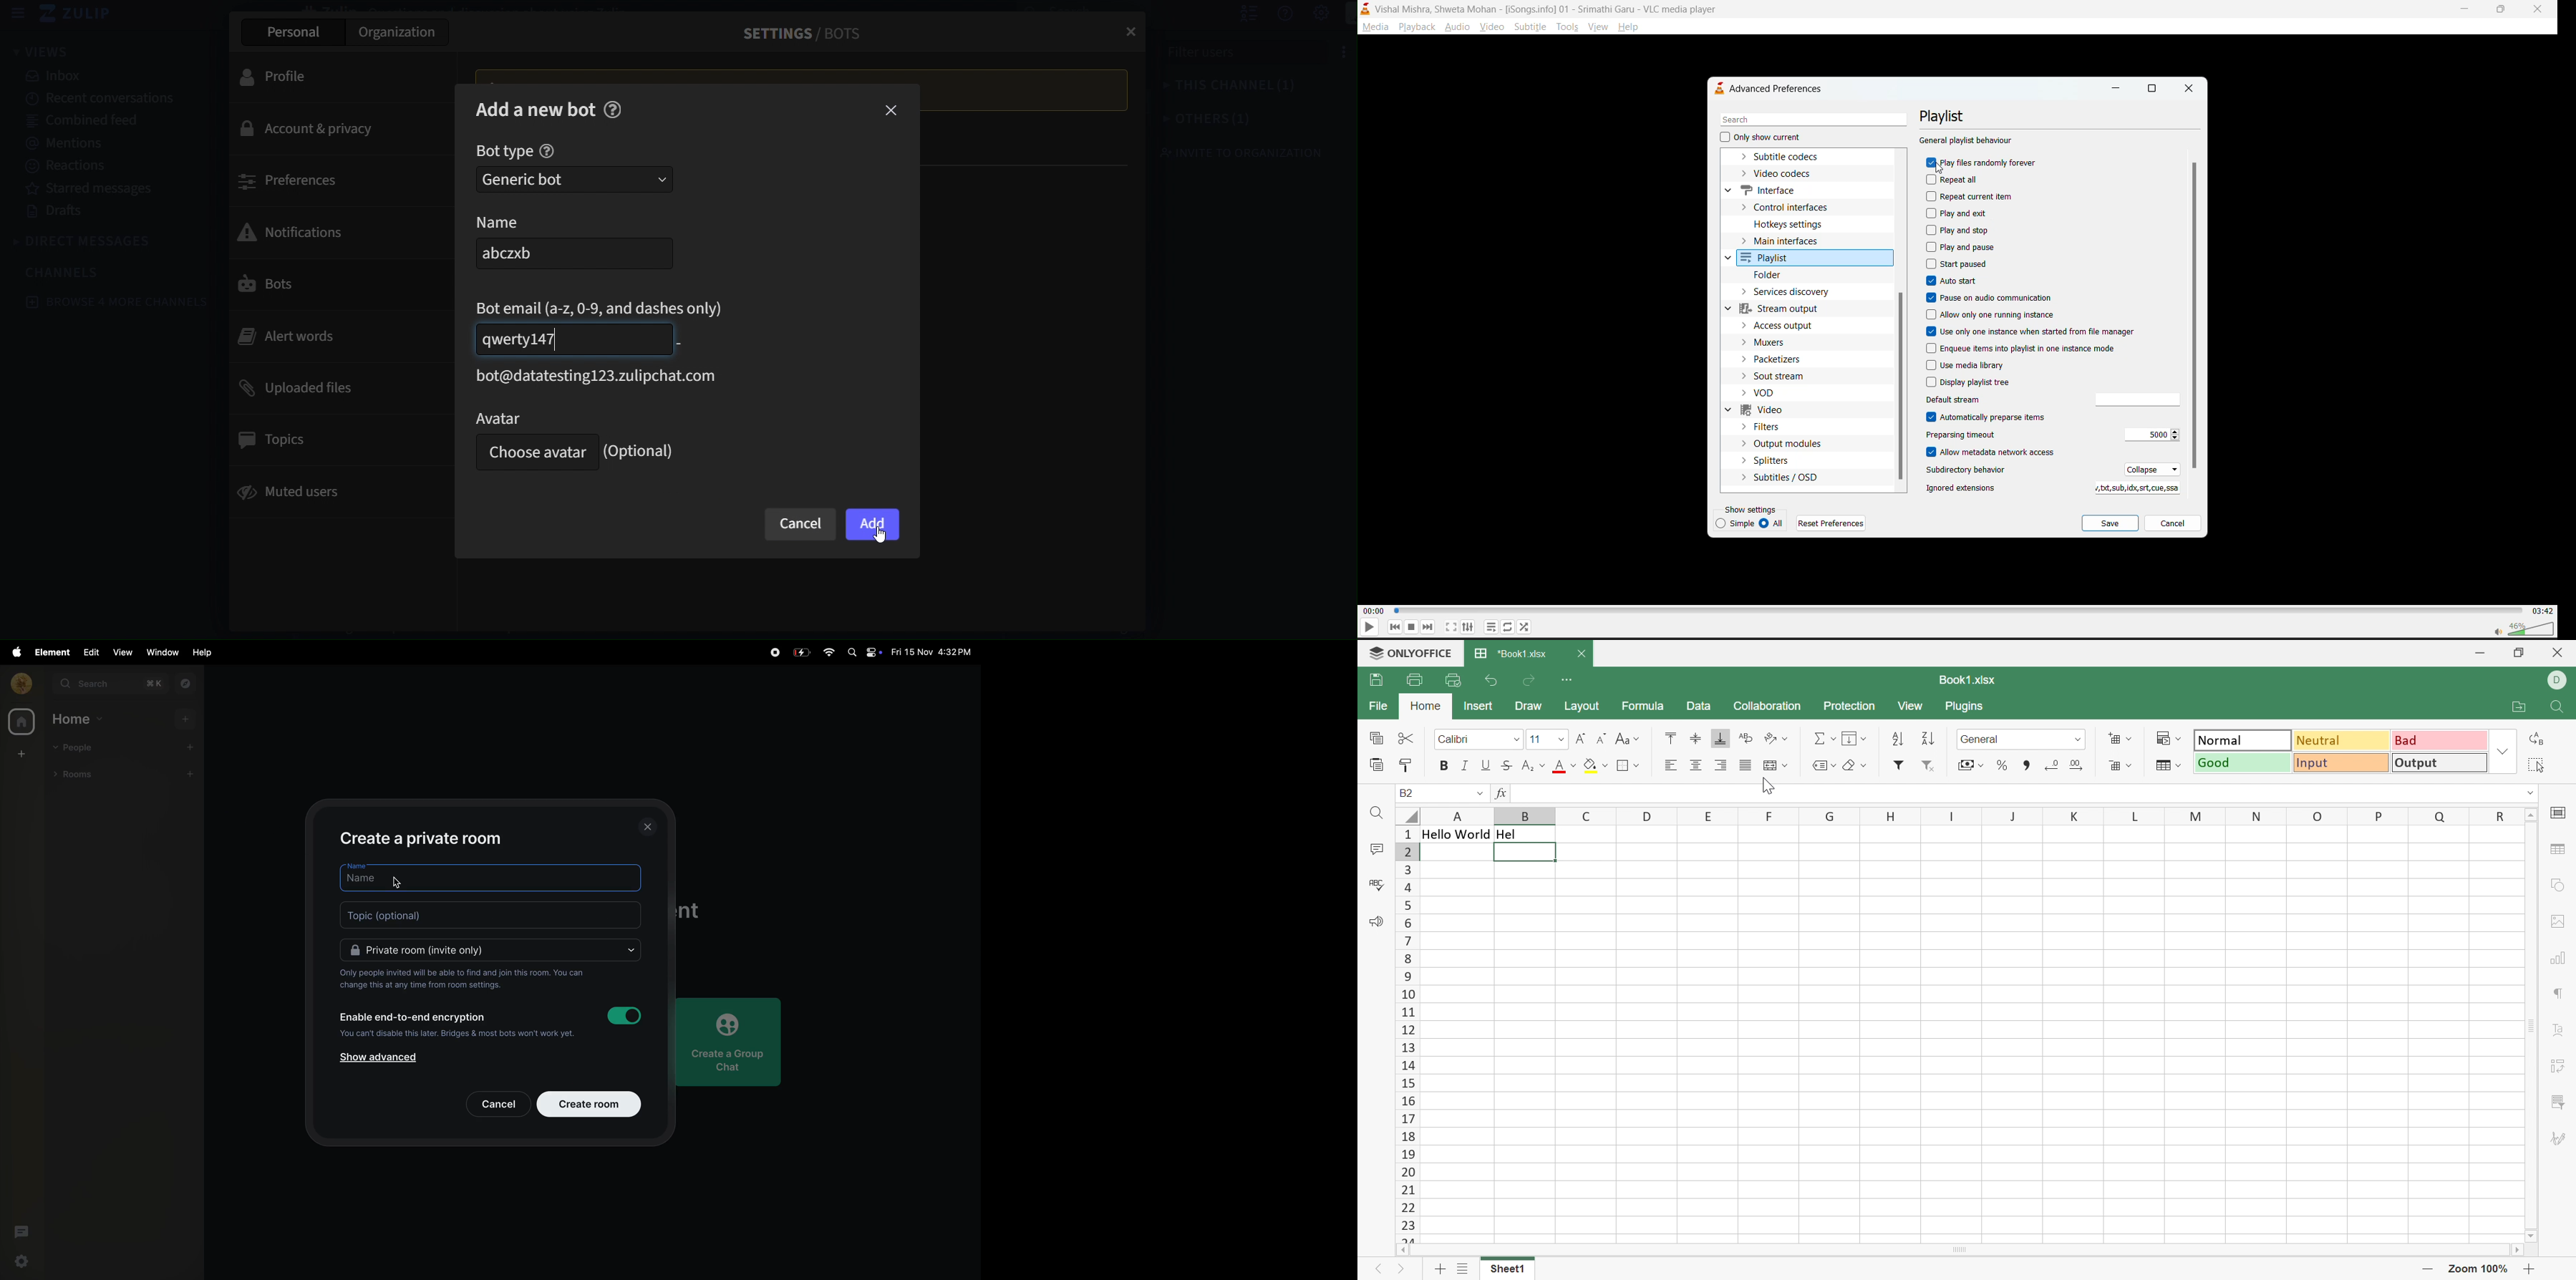 The width and height of the screenshot is (2576, 1288). What do you see at coordinates (1490, 682) in the screenshot?
I see `Undo` at bounding box center [1490, 682].